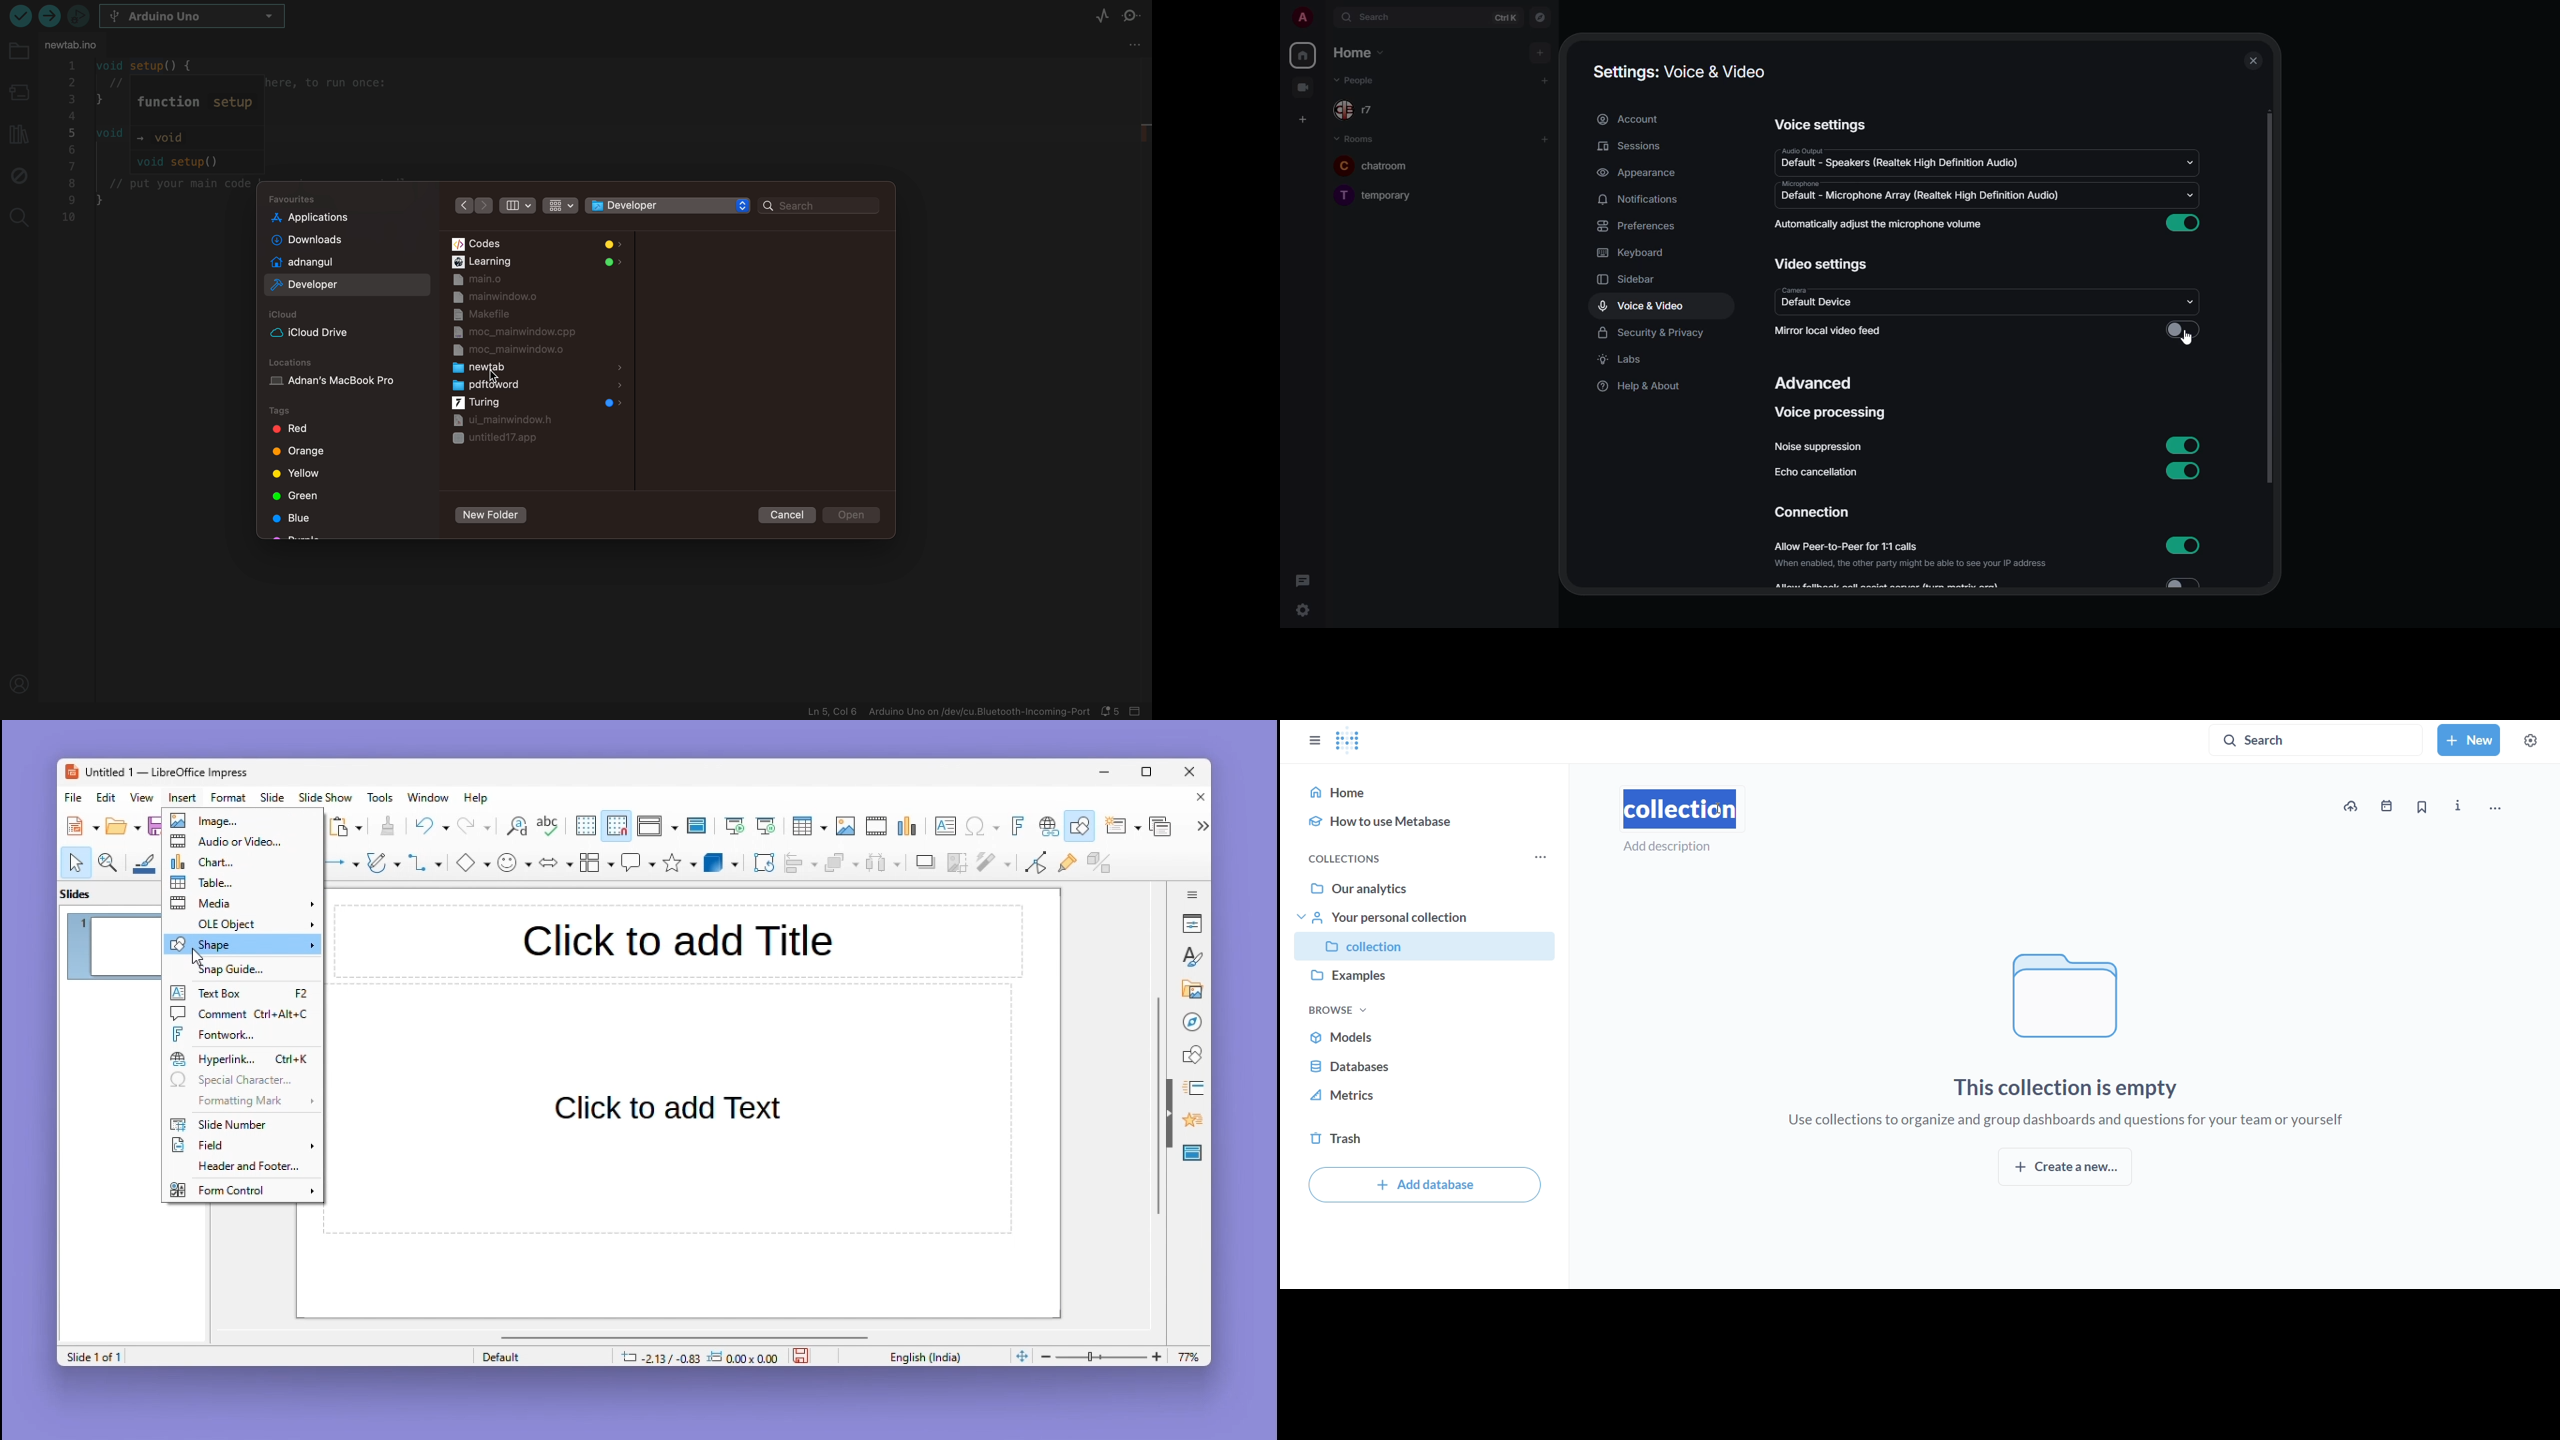 This screenshot has width=2576, height=1456. What do you see at coordinates (1106, 1356) in the screenshot?
I see `zoom toggle bar` at bounding box center [1106, 1356].